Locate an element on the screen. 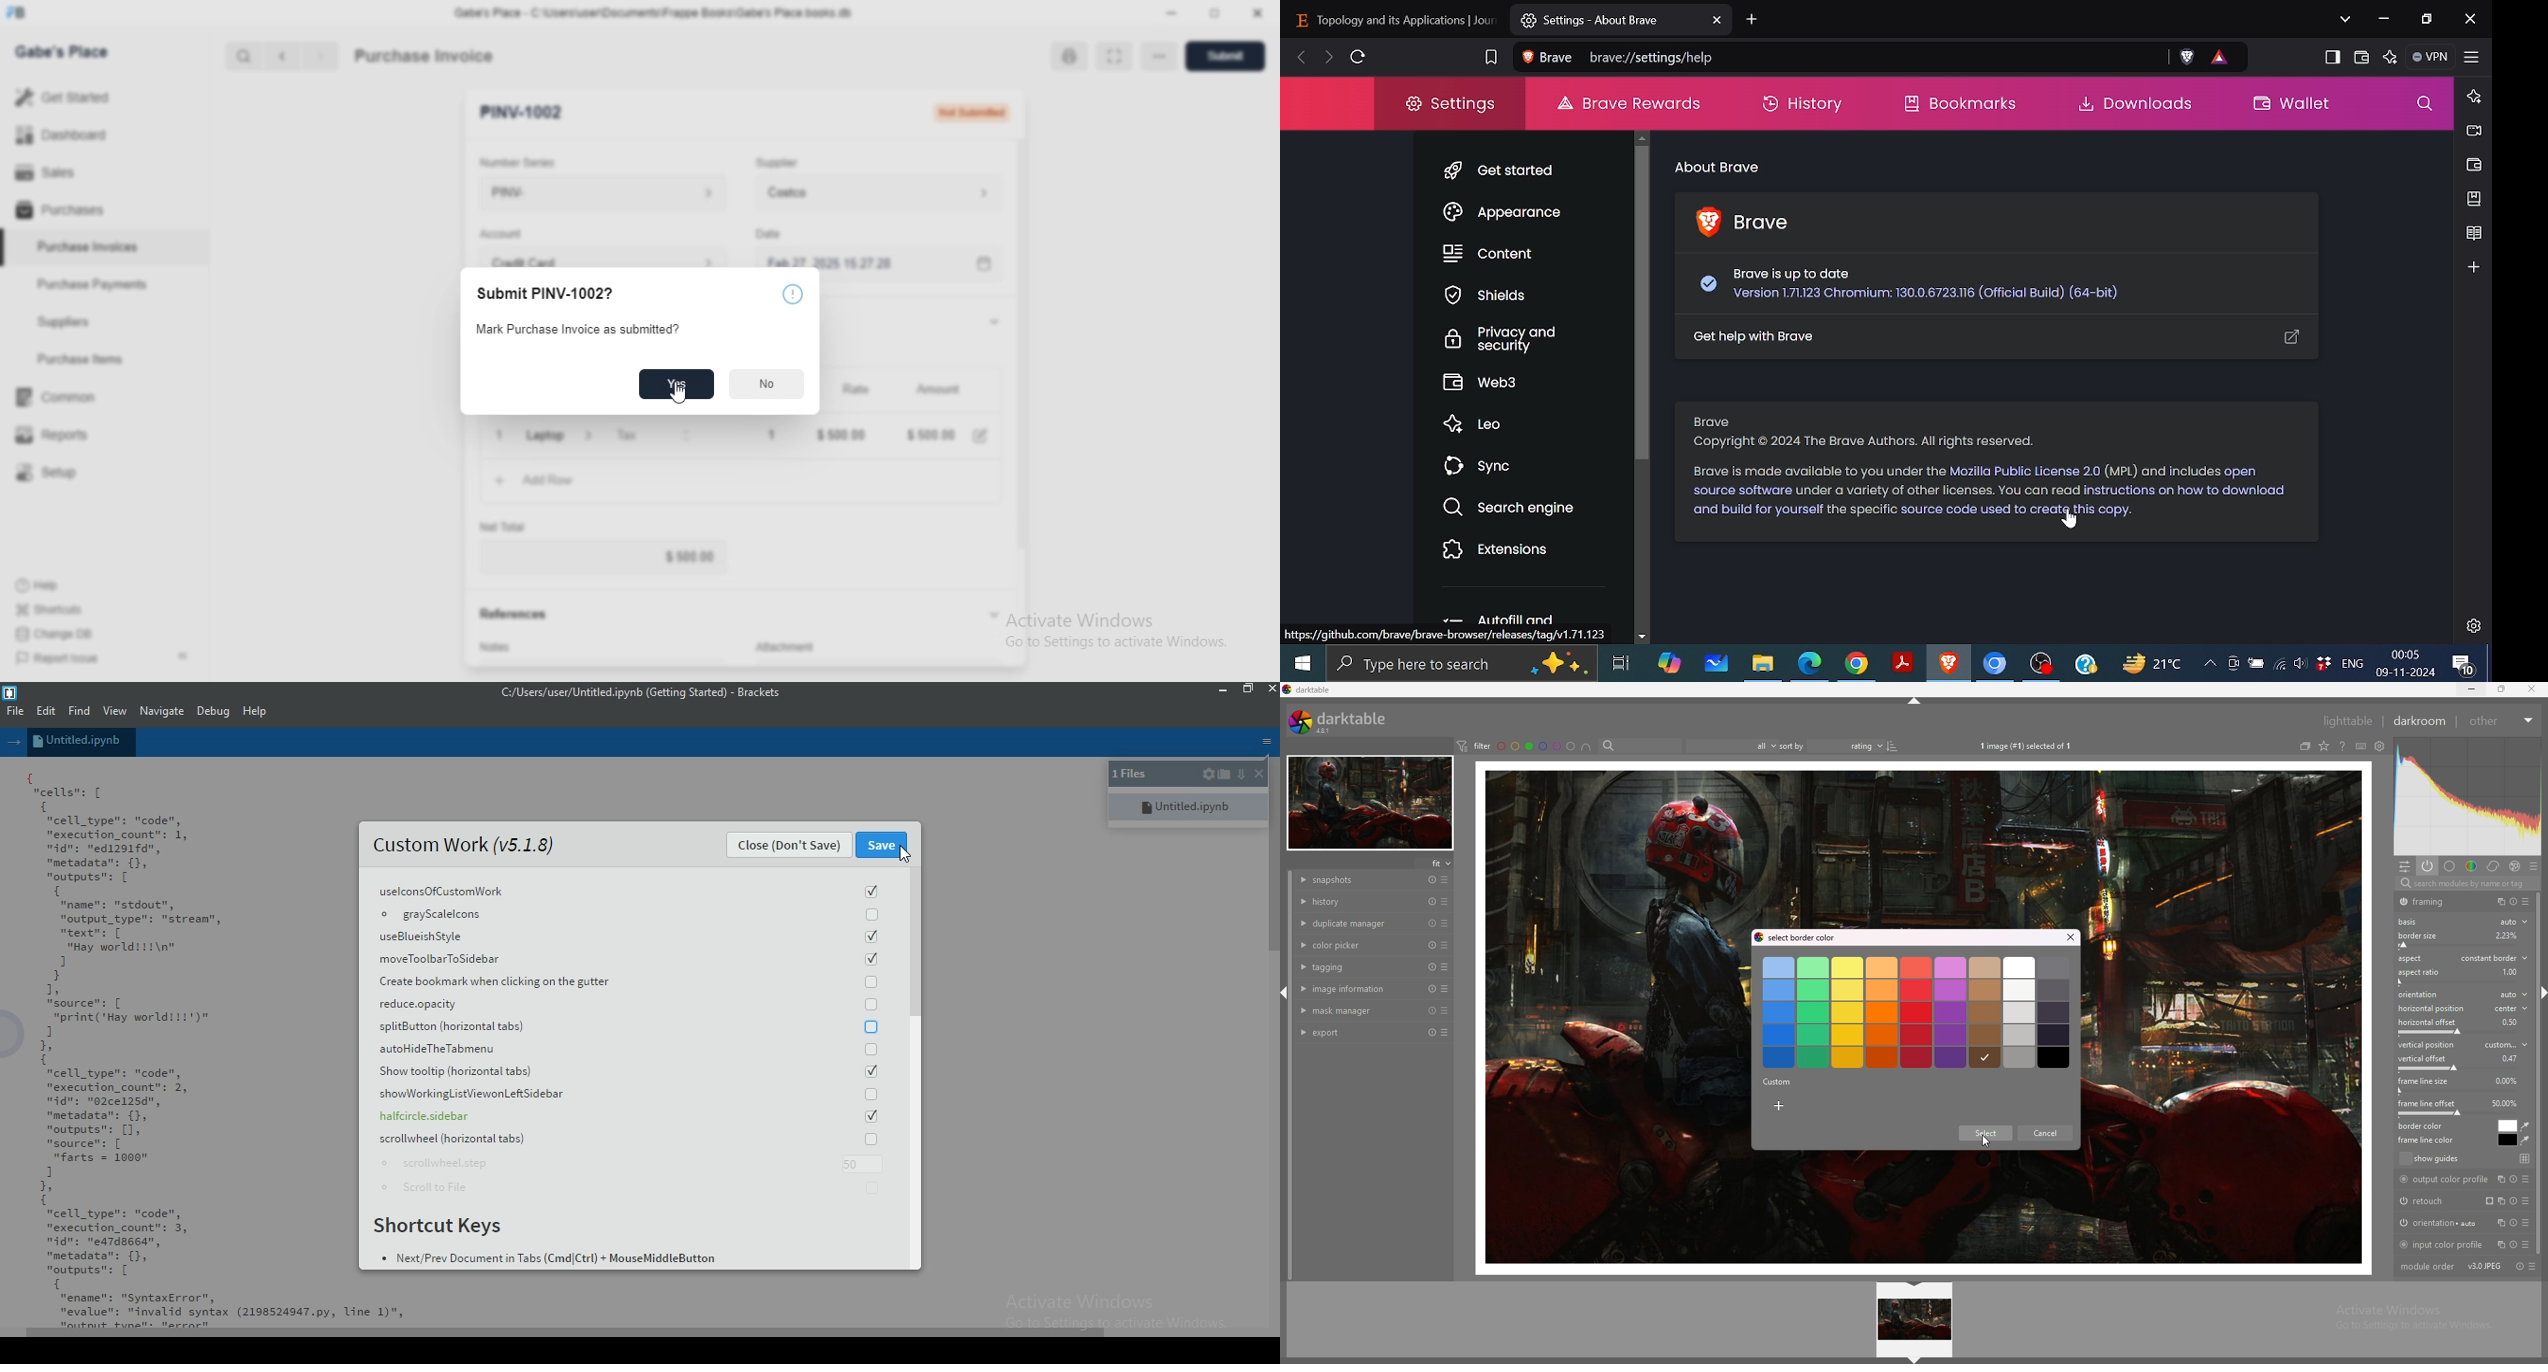 The height and width of the screenshot is (1372, 2548). show guides is located at coordinates (2464, 1159).